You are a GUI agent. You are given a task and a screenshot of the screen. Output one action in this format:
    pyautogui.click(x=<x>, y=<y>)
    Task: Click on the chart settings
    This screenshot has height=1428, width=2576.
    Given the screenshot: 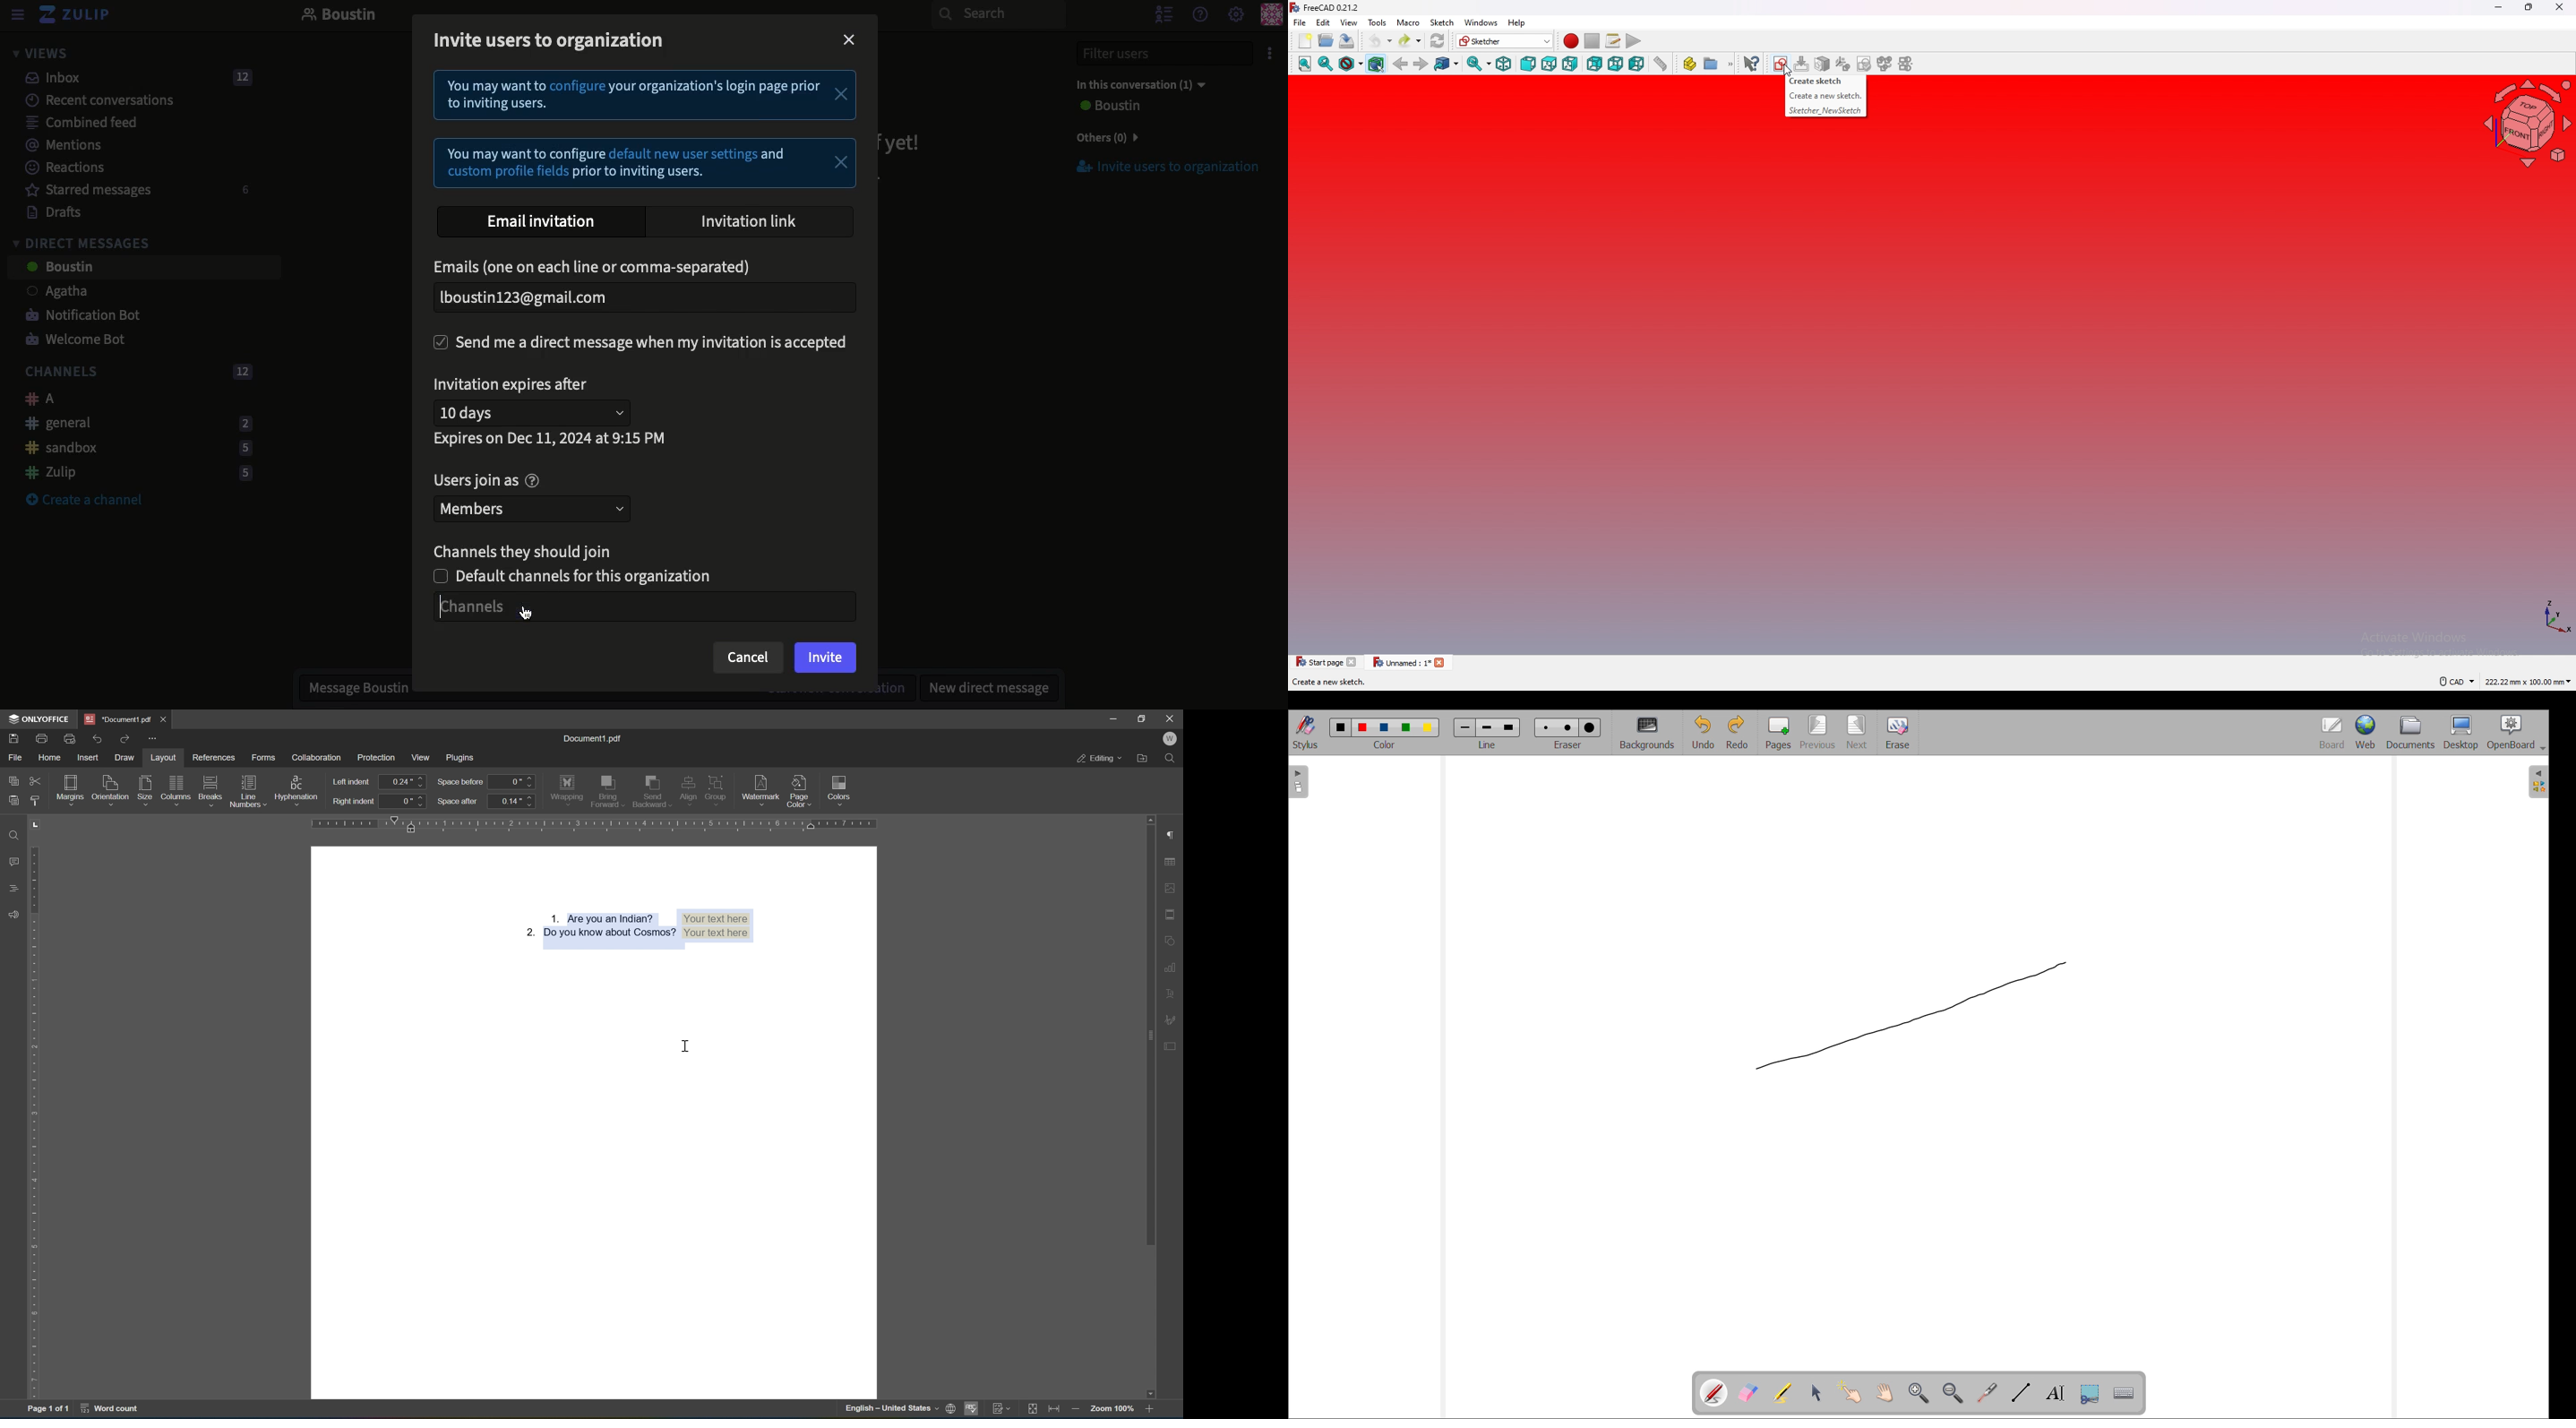 What is the action you would take?
    pyautogui.click(x=1172, y=970)
    